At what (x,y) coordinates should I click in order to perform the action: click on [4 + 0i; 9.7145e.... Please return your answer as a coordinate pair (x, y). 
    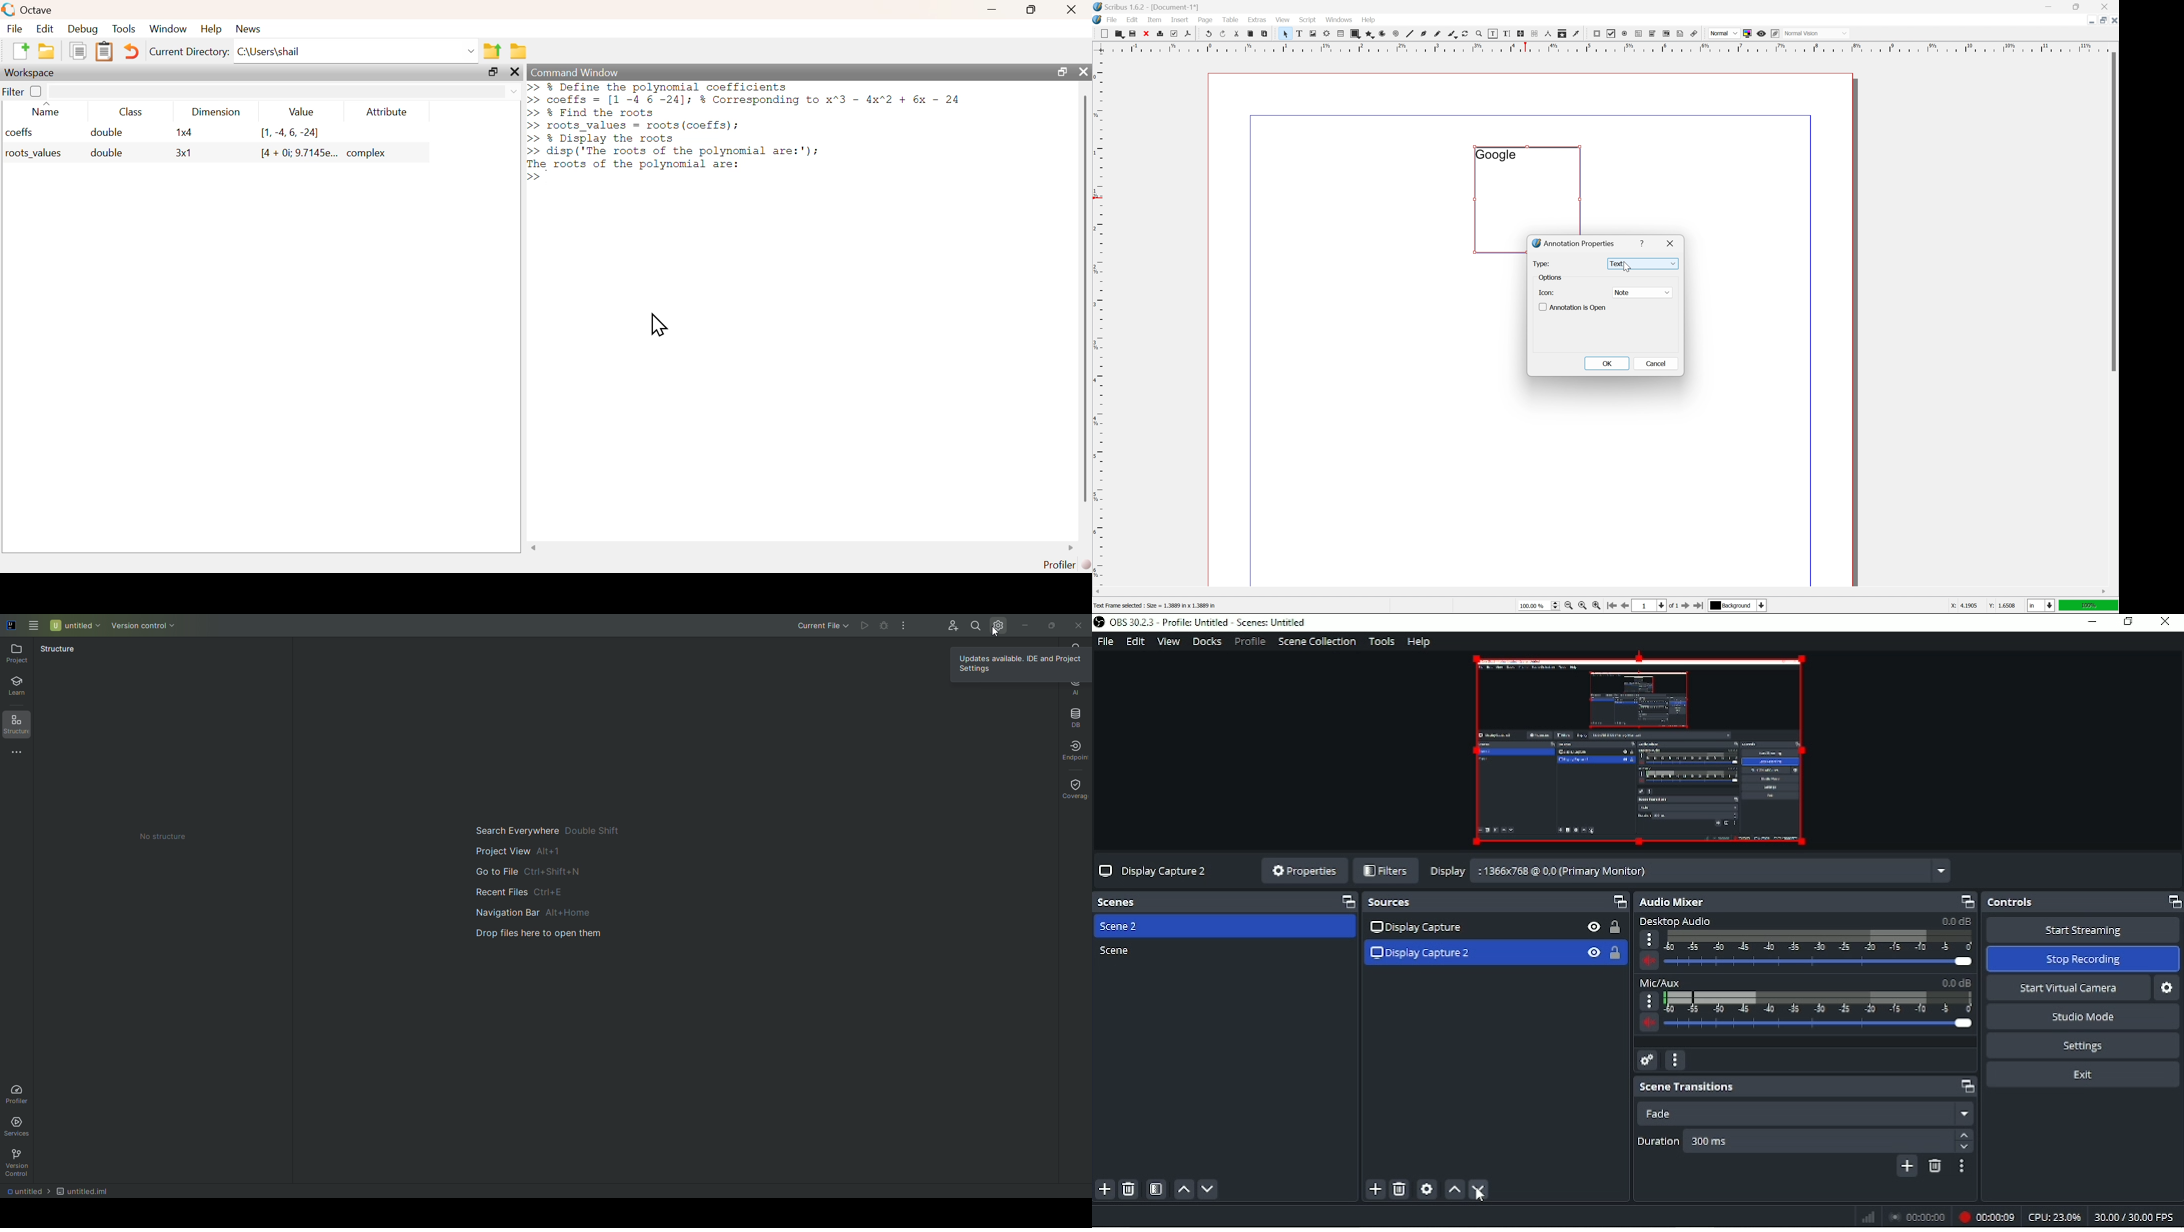
    Looking at the image, I should click on (299, 153).